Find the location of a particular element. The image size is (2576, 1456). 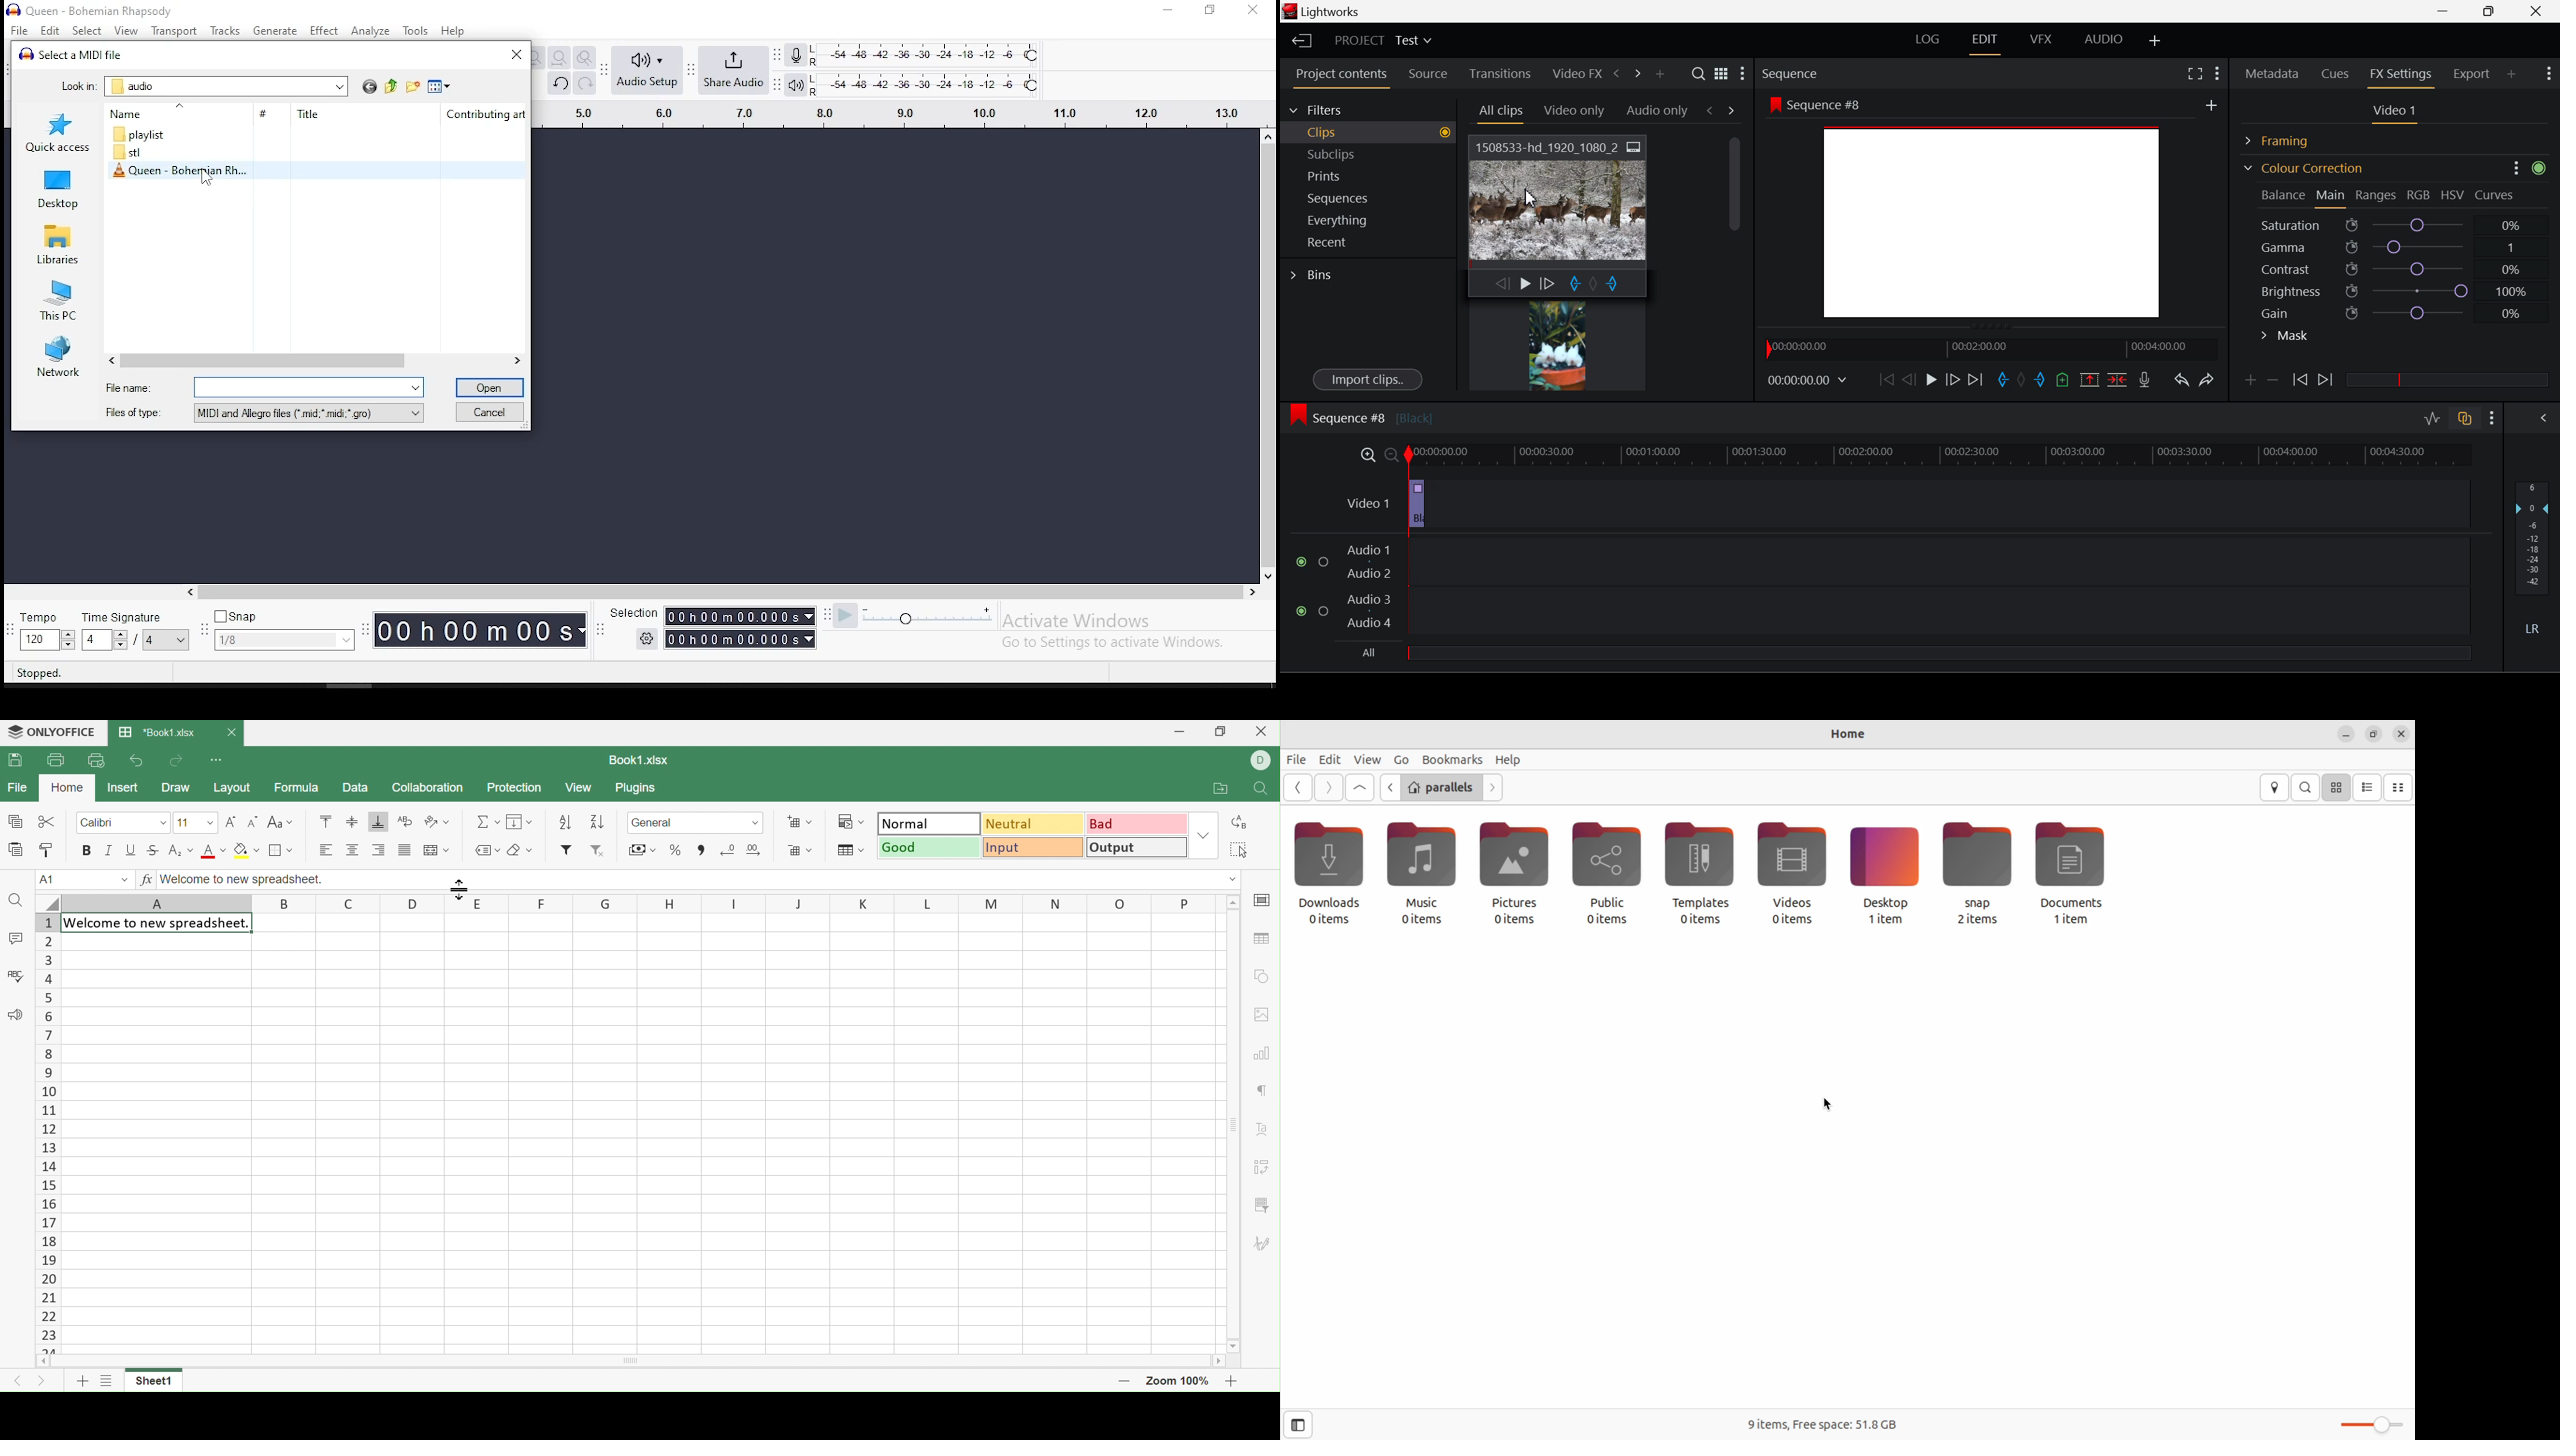

Prints is located at coordinates (1343, 173).